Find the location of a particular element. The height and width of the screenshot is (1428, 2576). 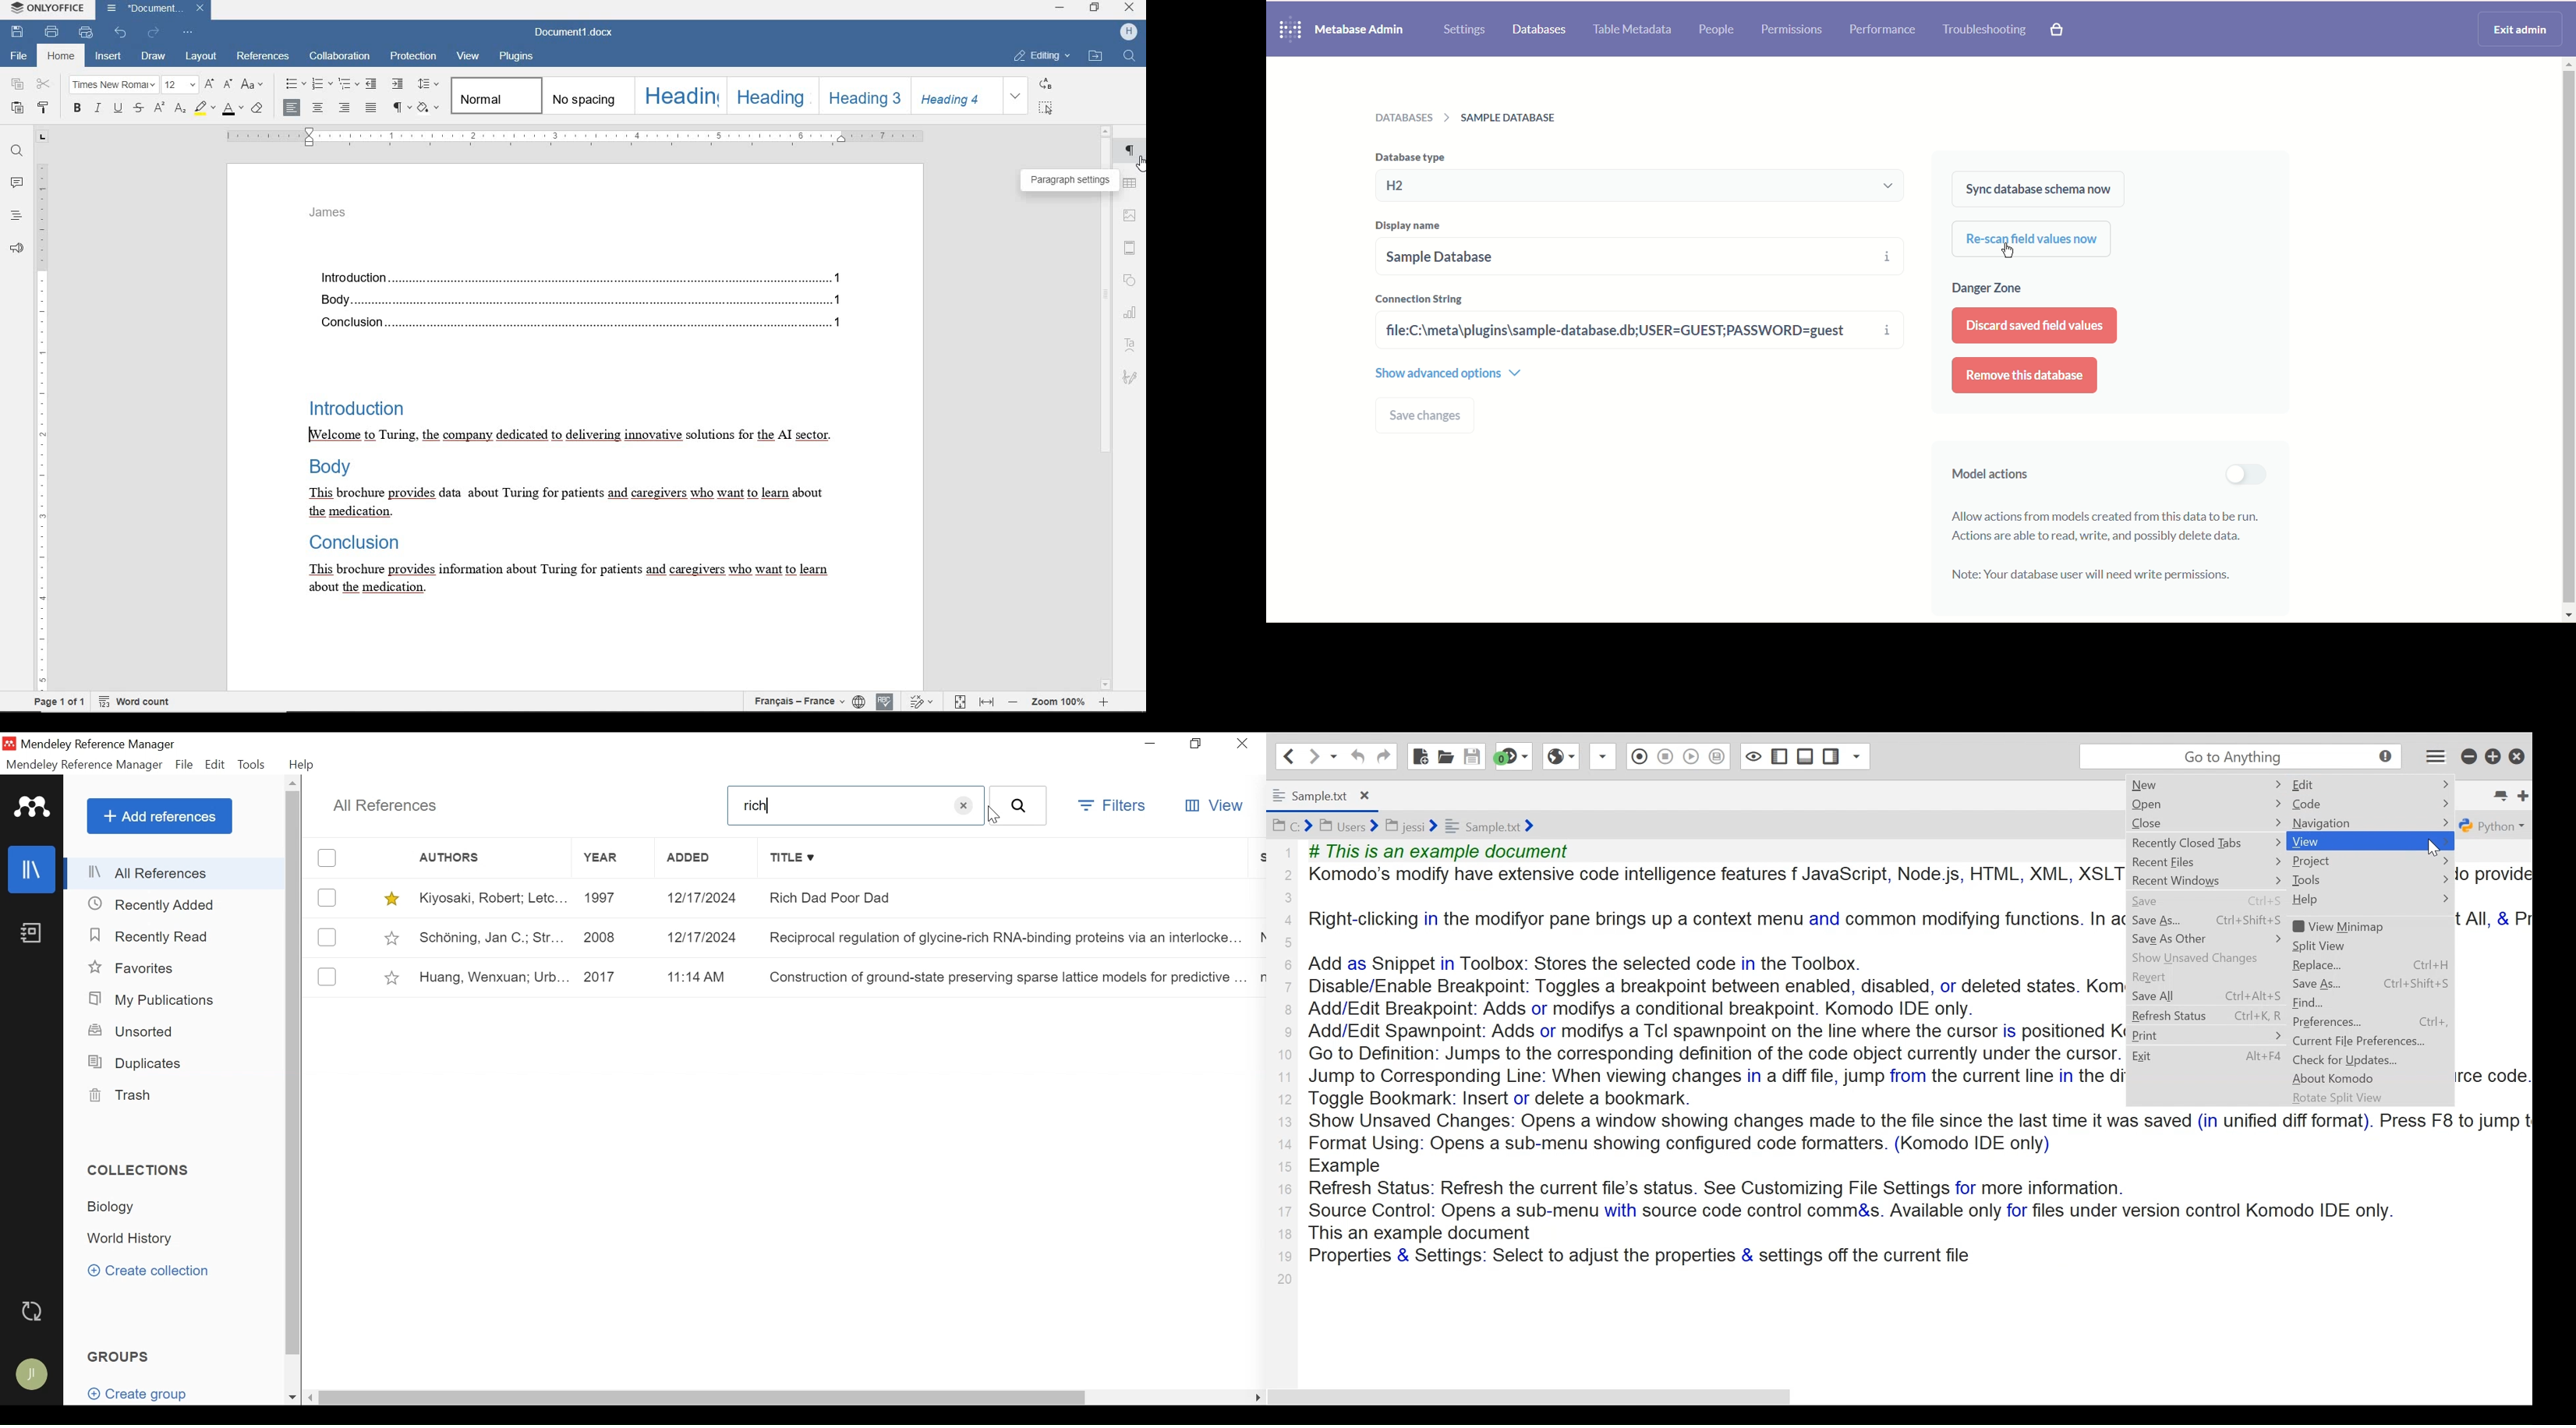

Print is located at coordinates (2175, 1036).